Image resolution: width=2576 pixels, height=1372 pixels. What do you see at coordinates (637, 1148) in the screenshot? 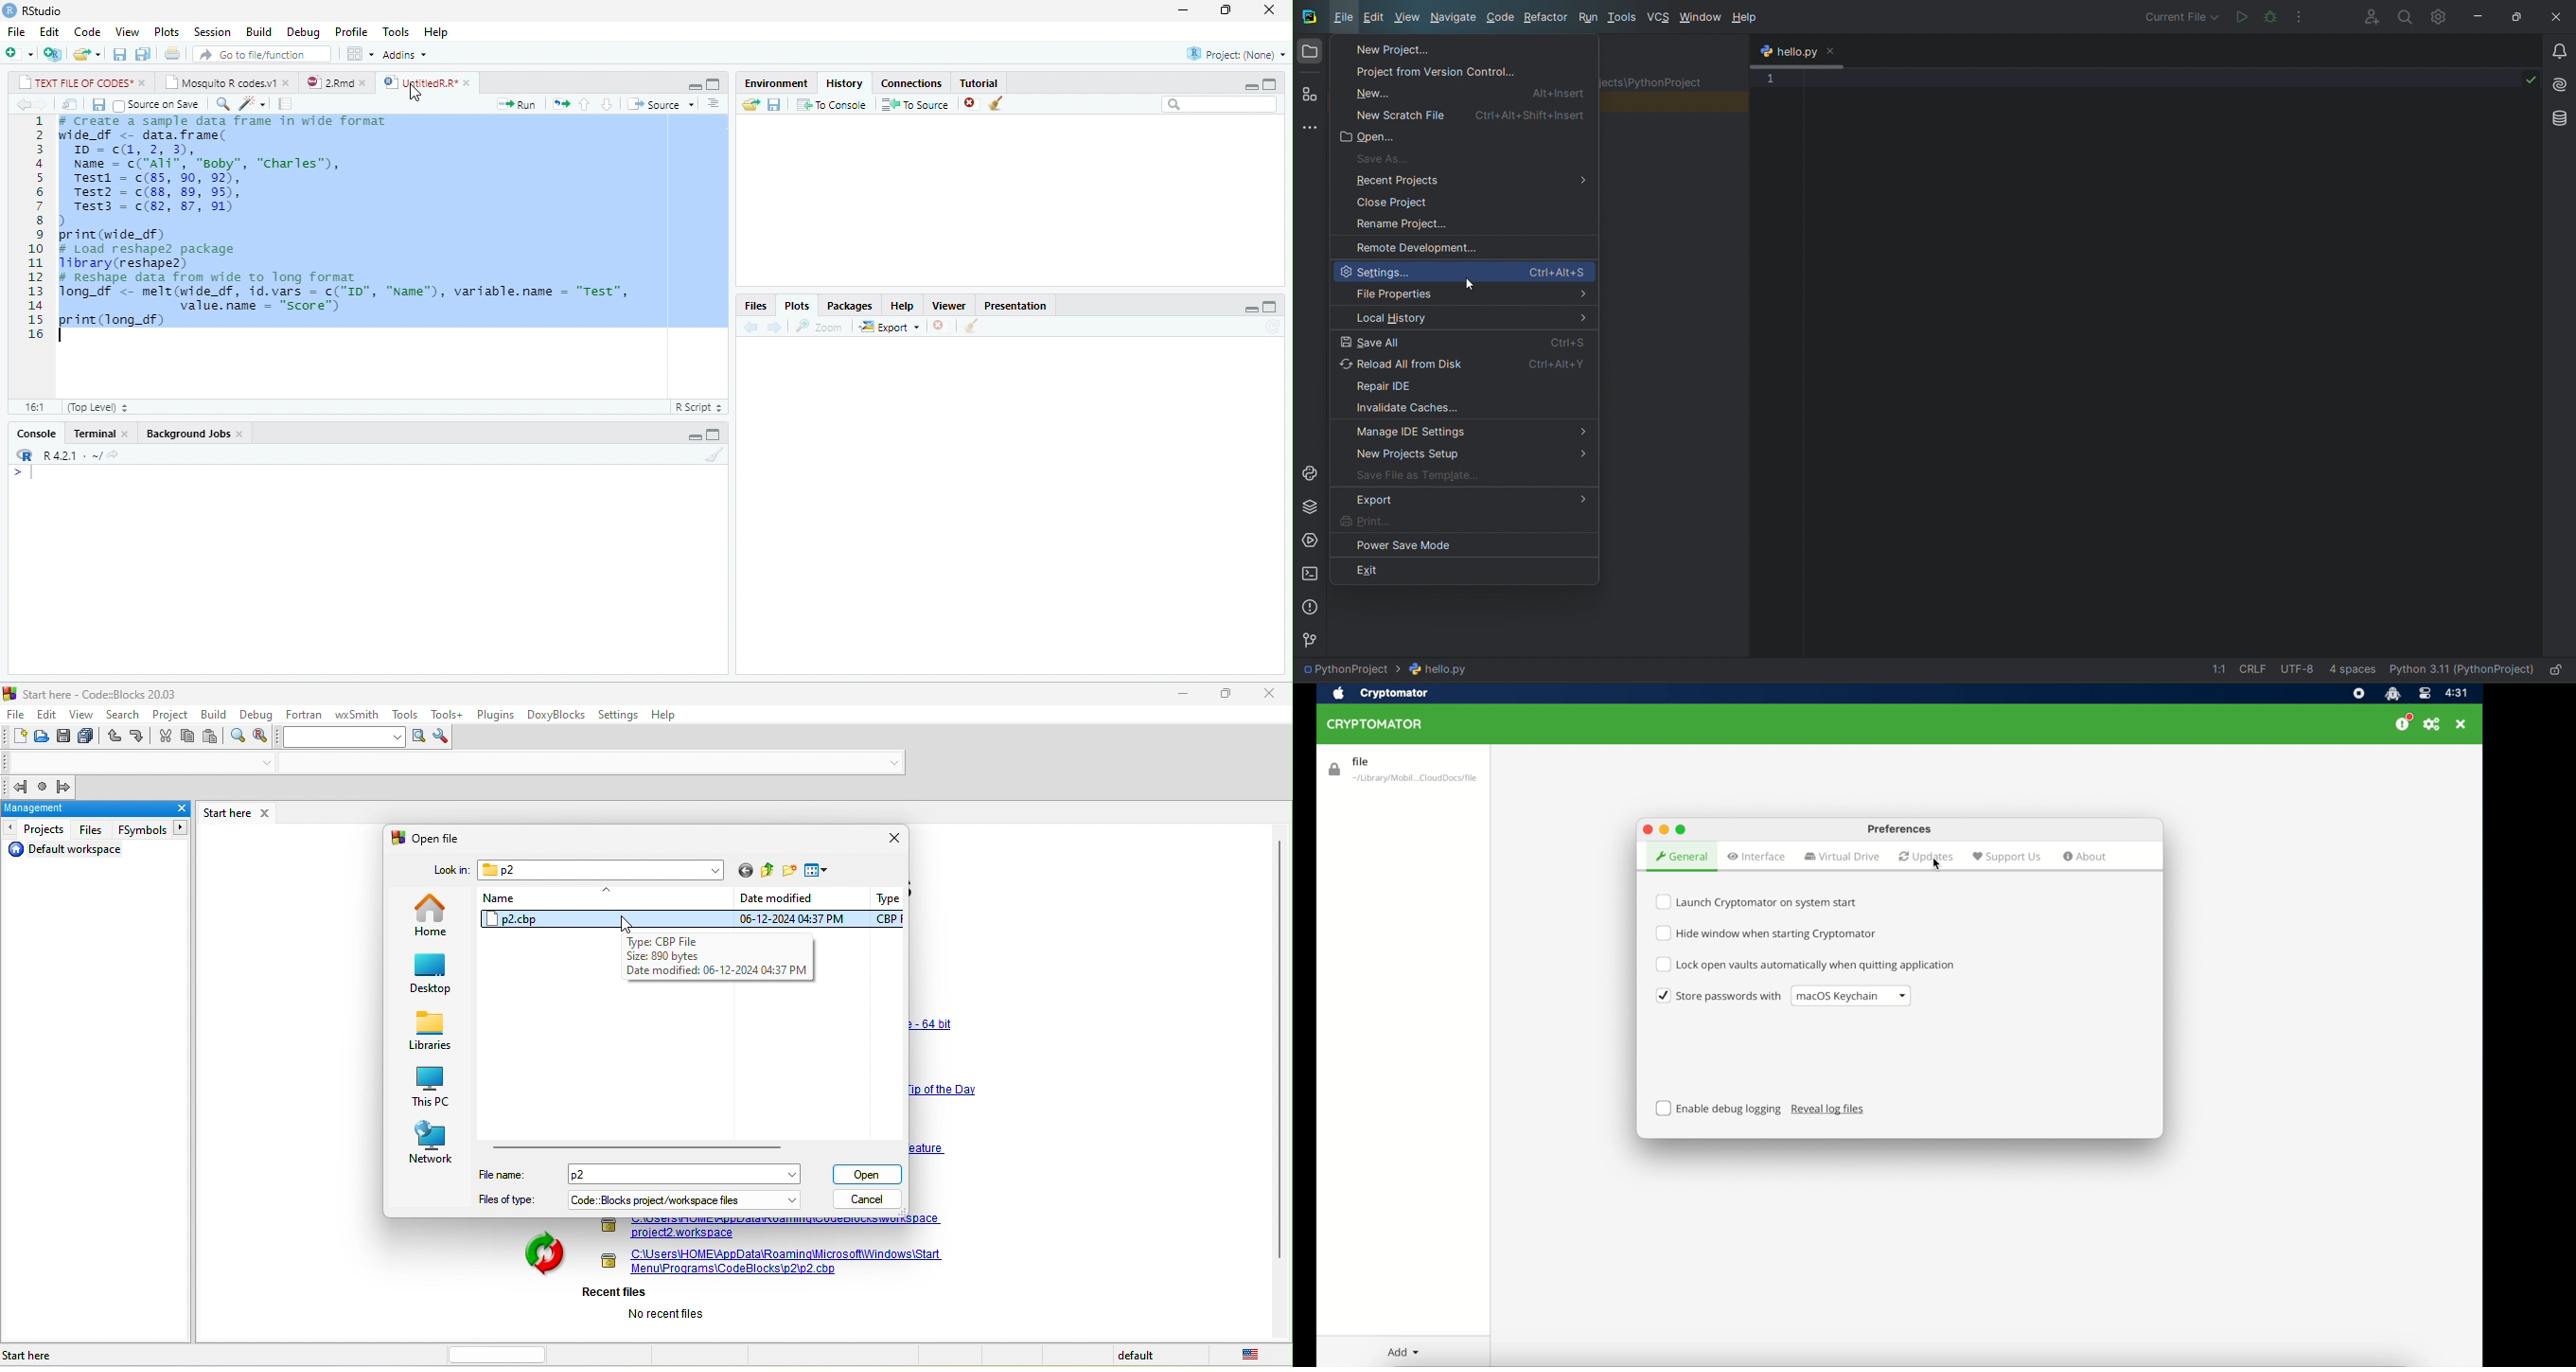
I see `horizontal scroll bar` at bounding box center [637, 1148].